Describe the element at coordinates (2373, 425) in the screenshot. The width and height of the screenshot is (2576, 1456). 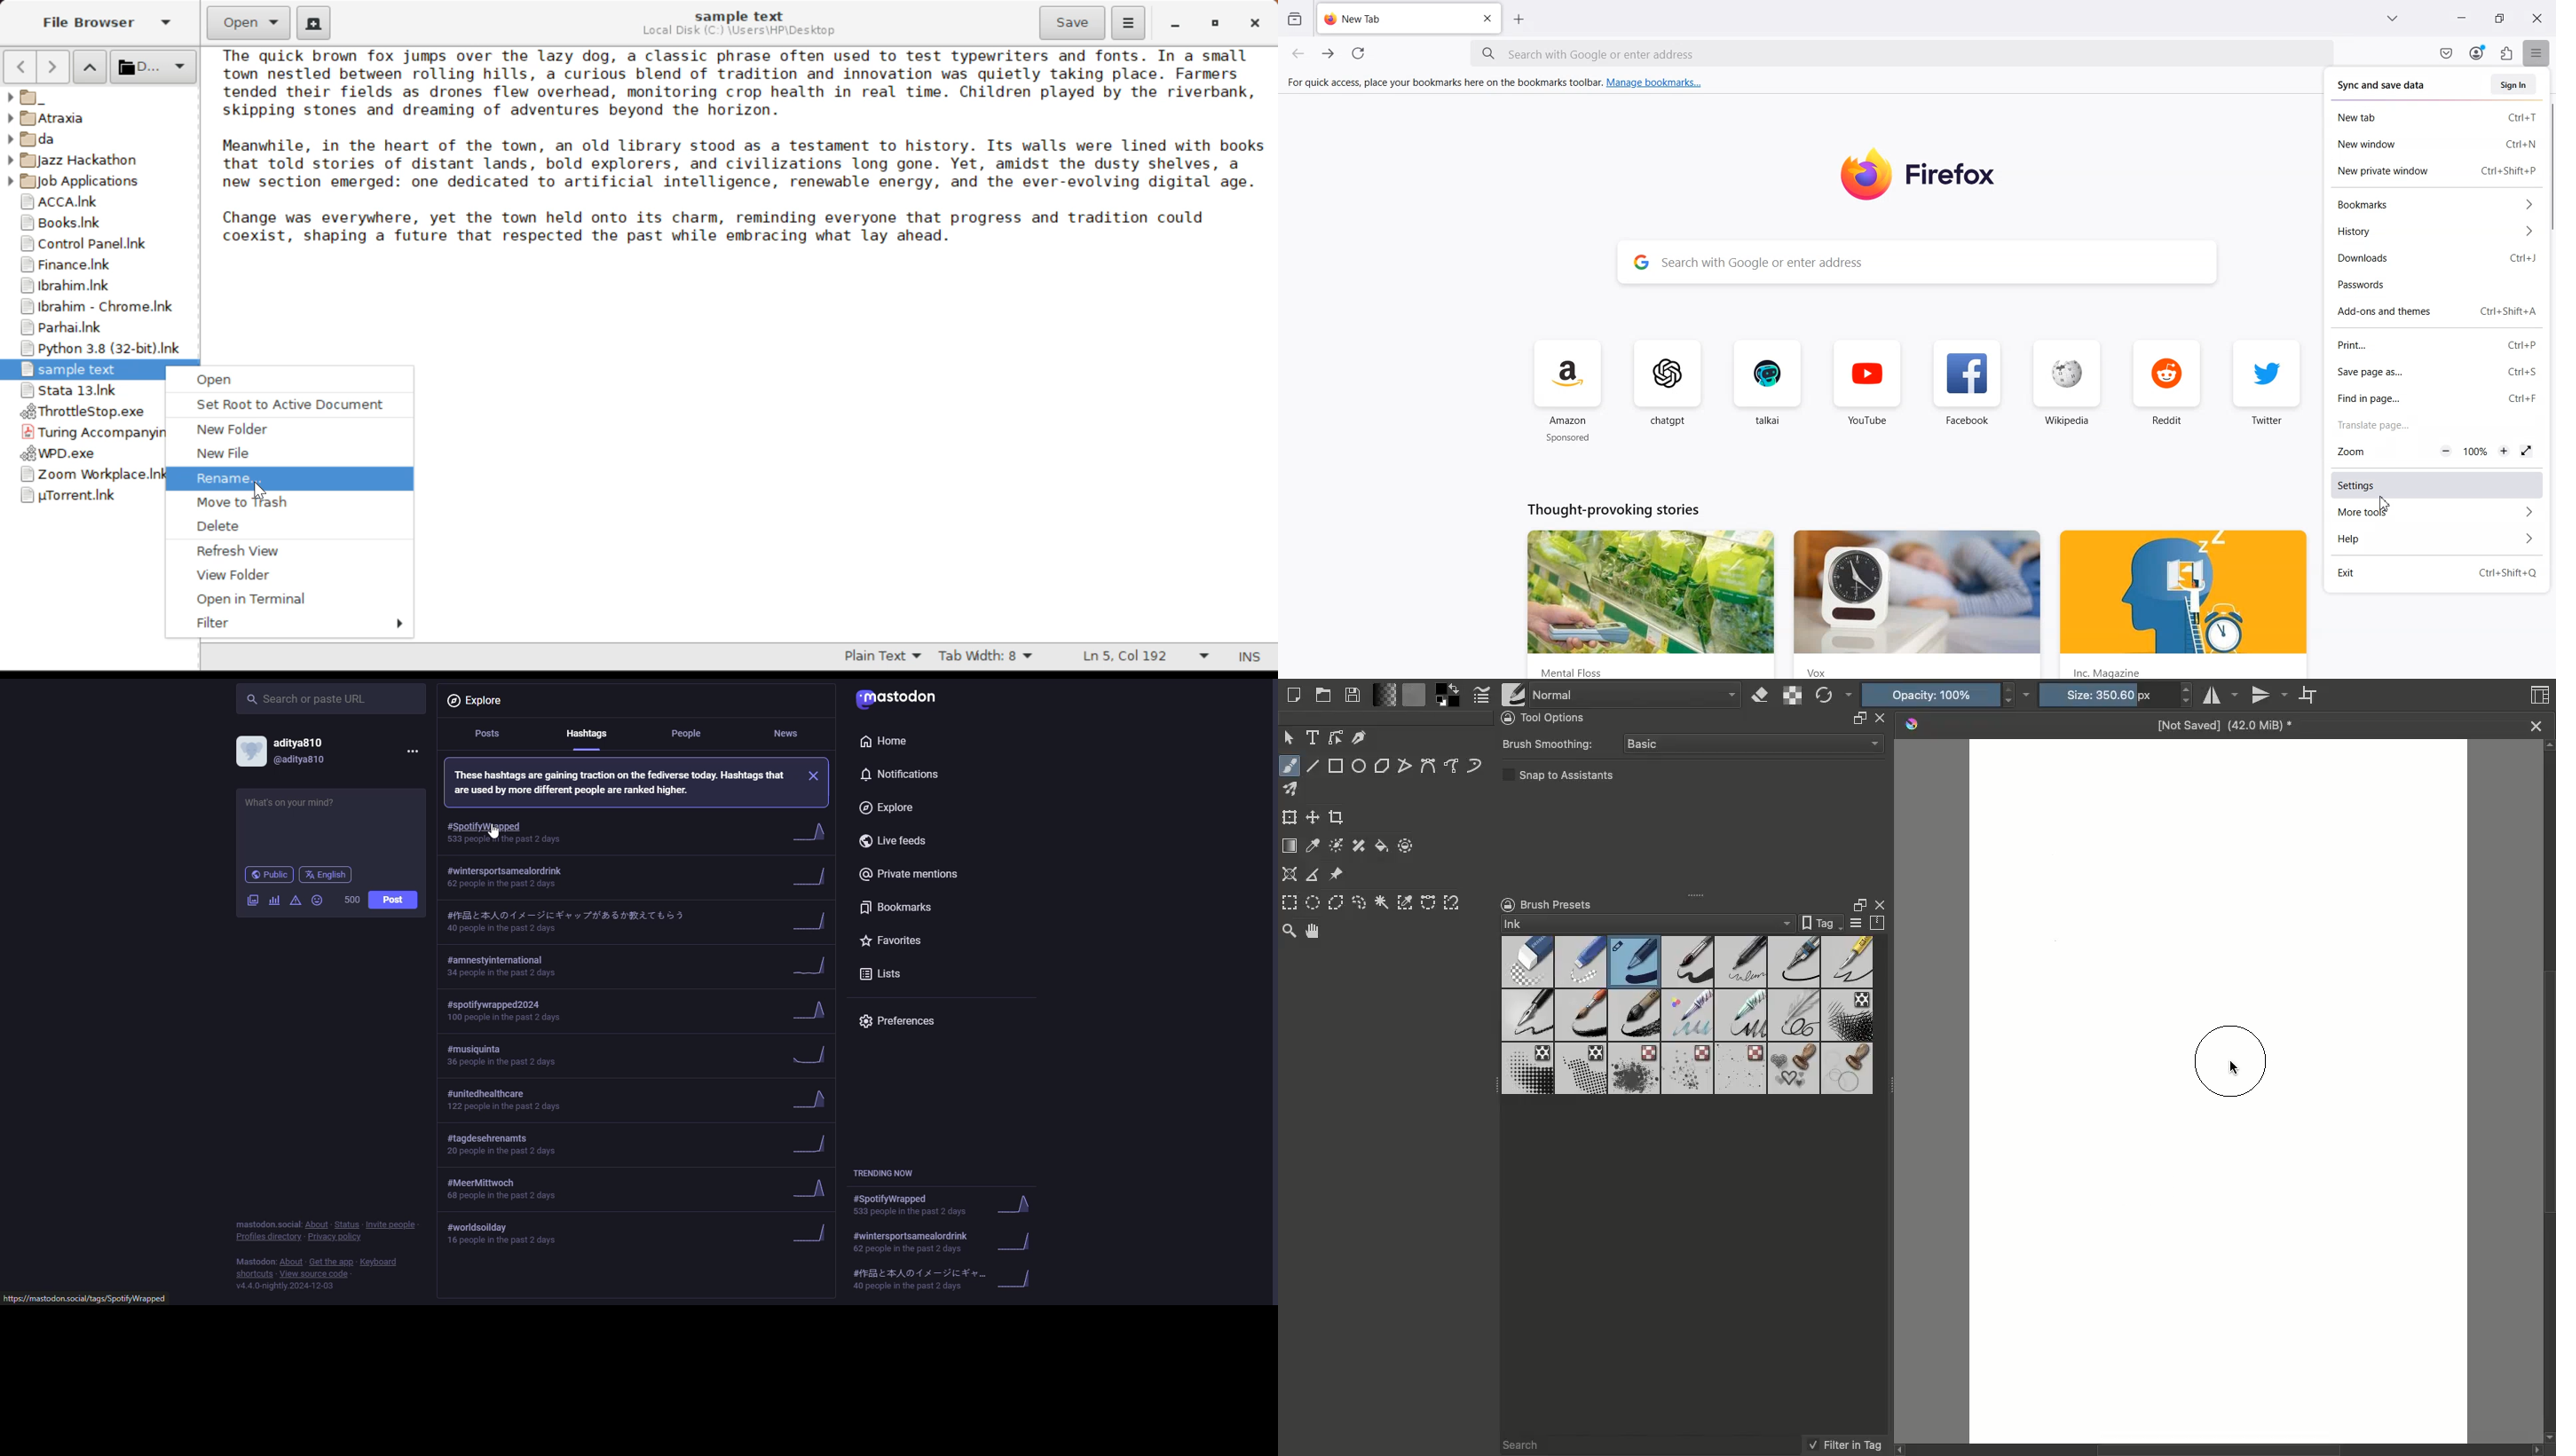
I see `Twitter Translate page.` at that location.